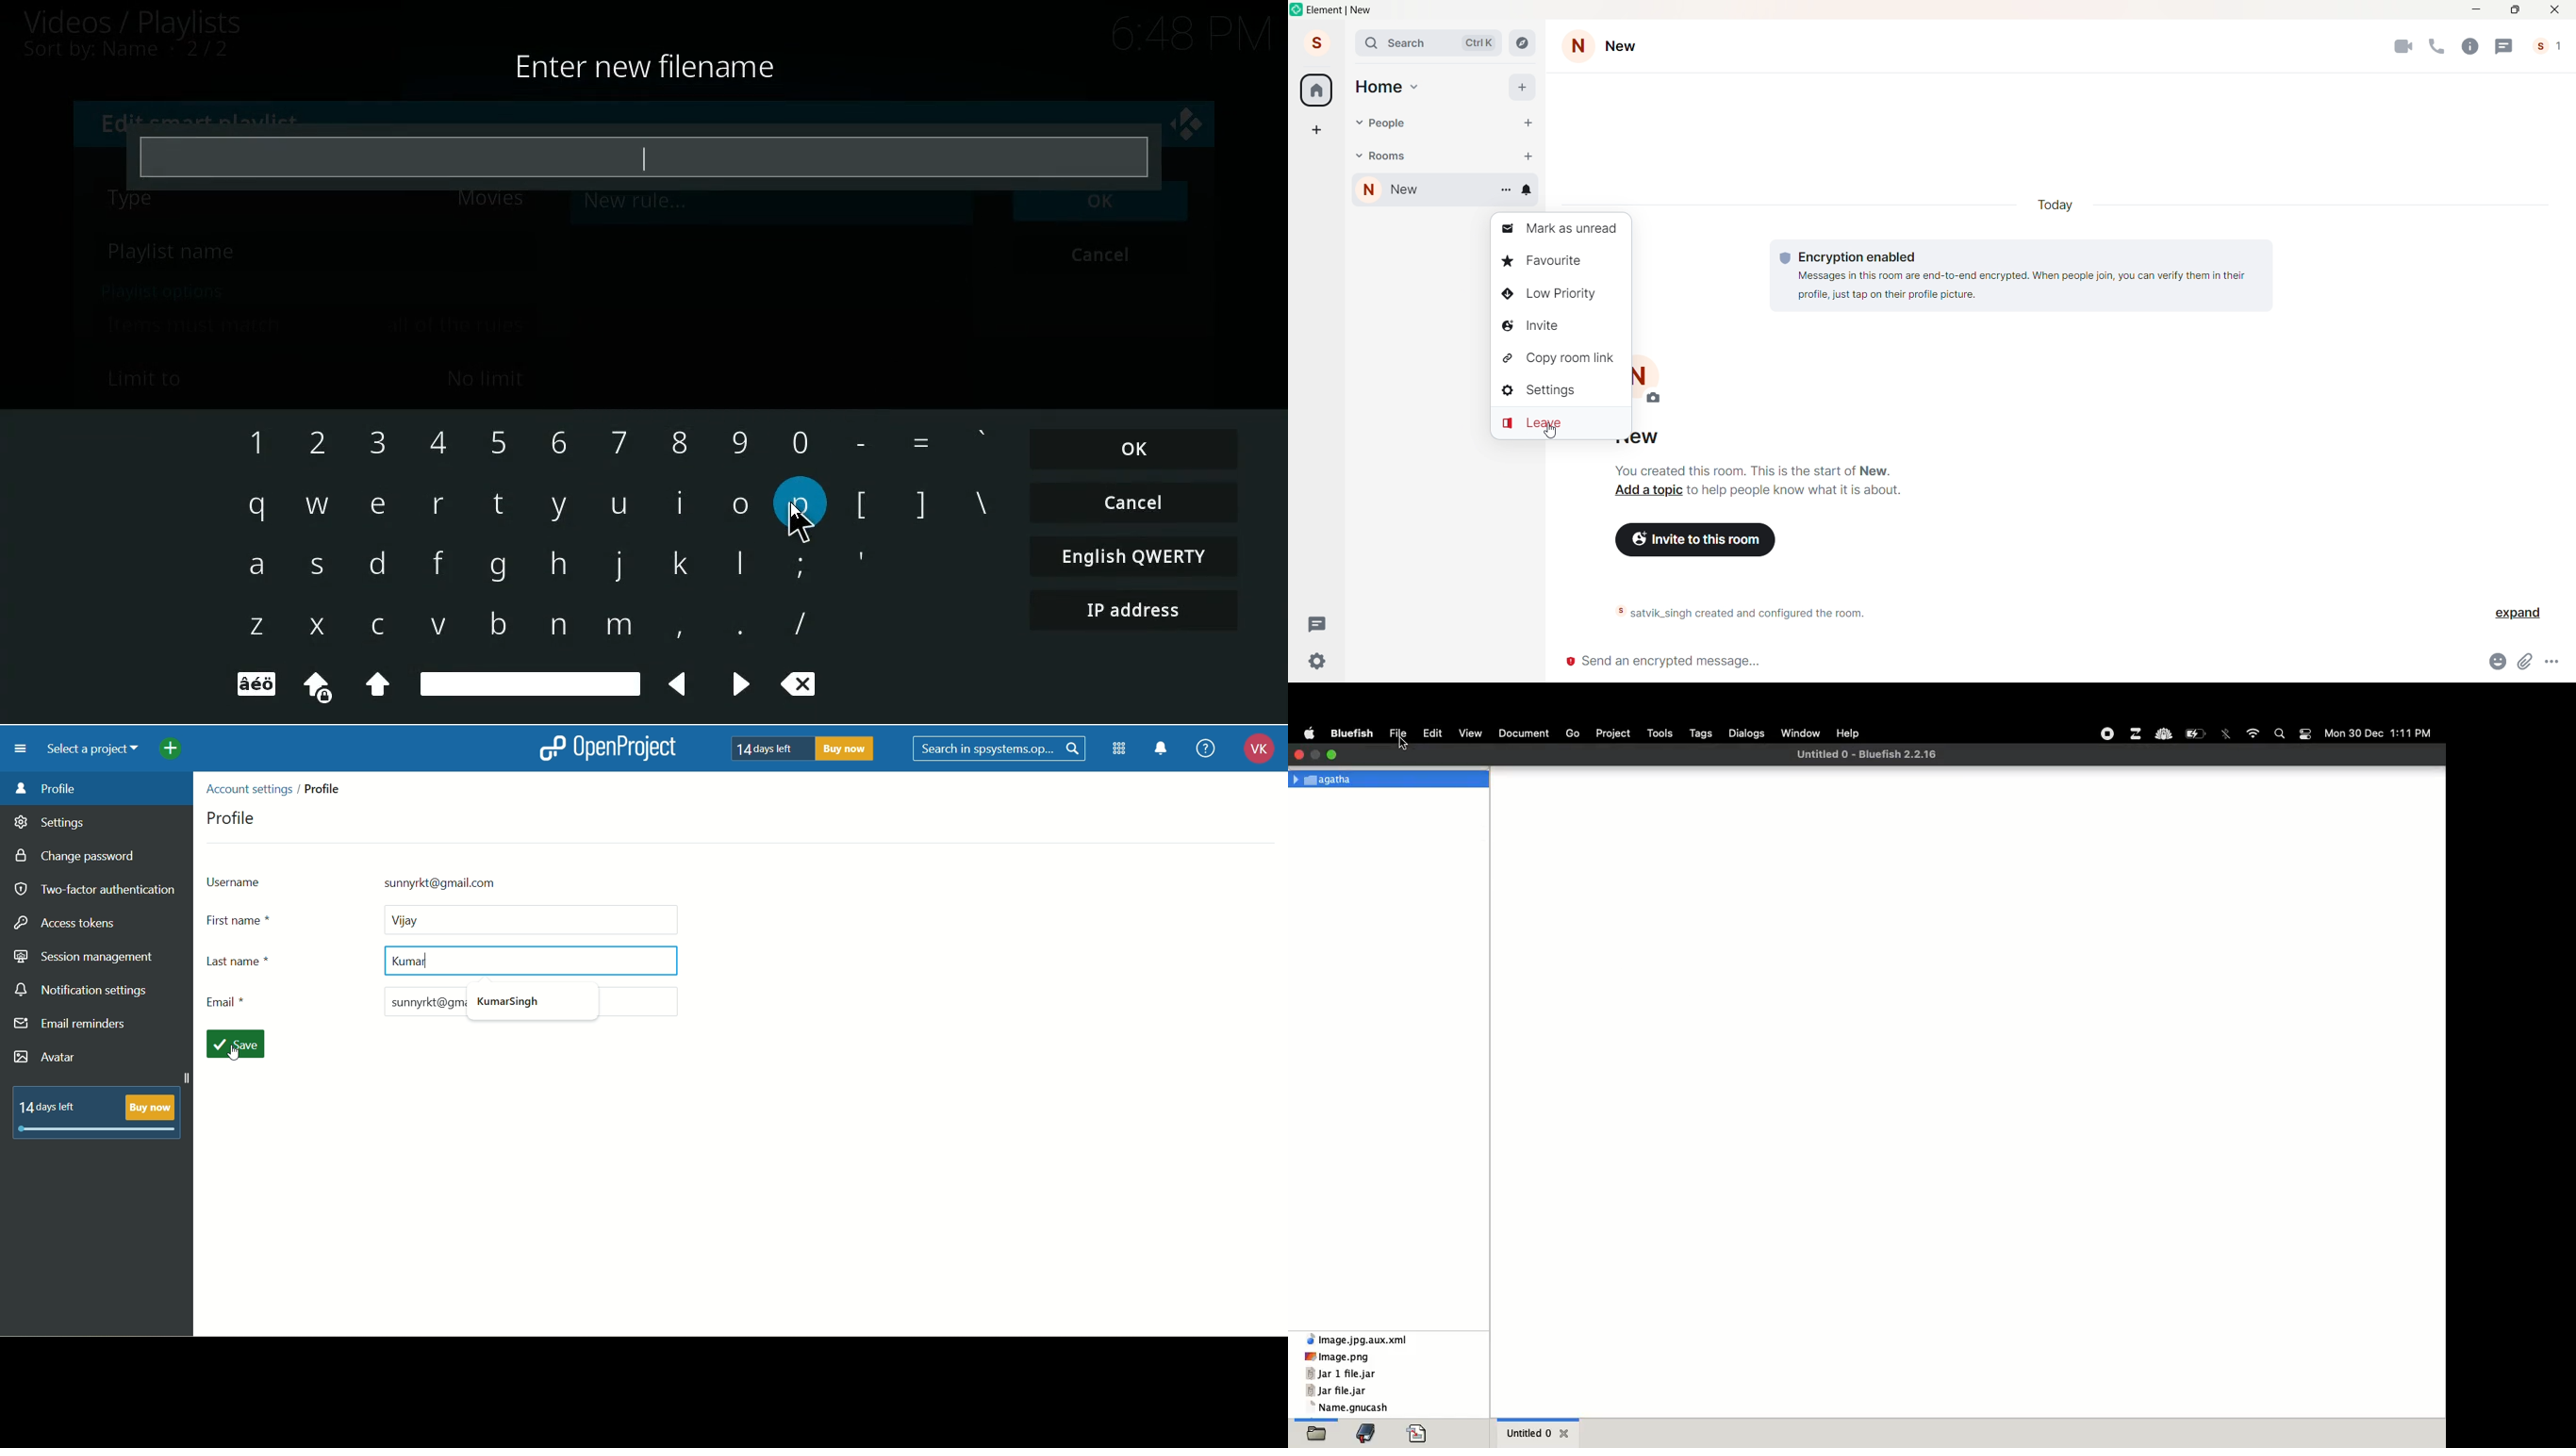 Image resolution: width=2576 pixels, height=1456 pixels. I want to click on 8, so click(673, 439).